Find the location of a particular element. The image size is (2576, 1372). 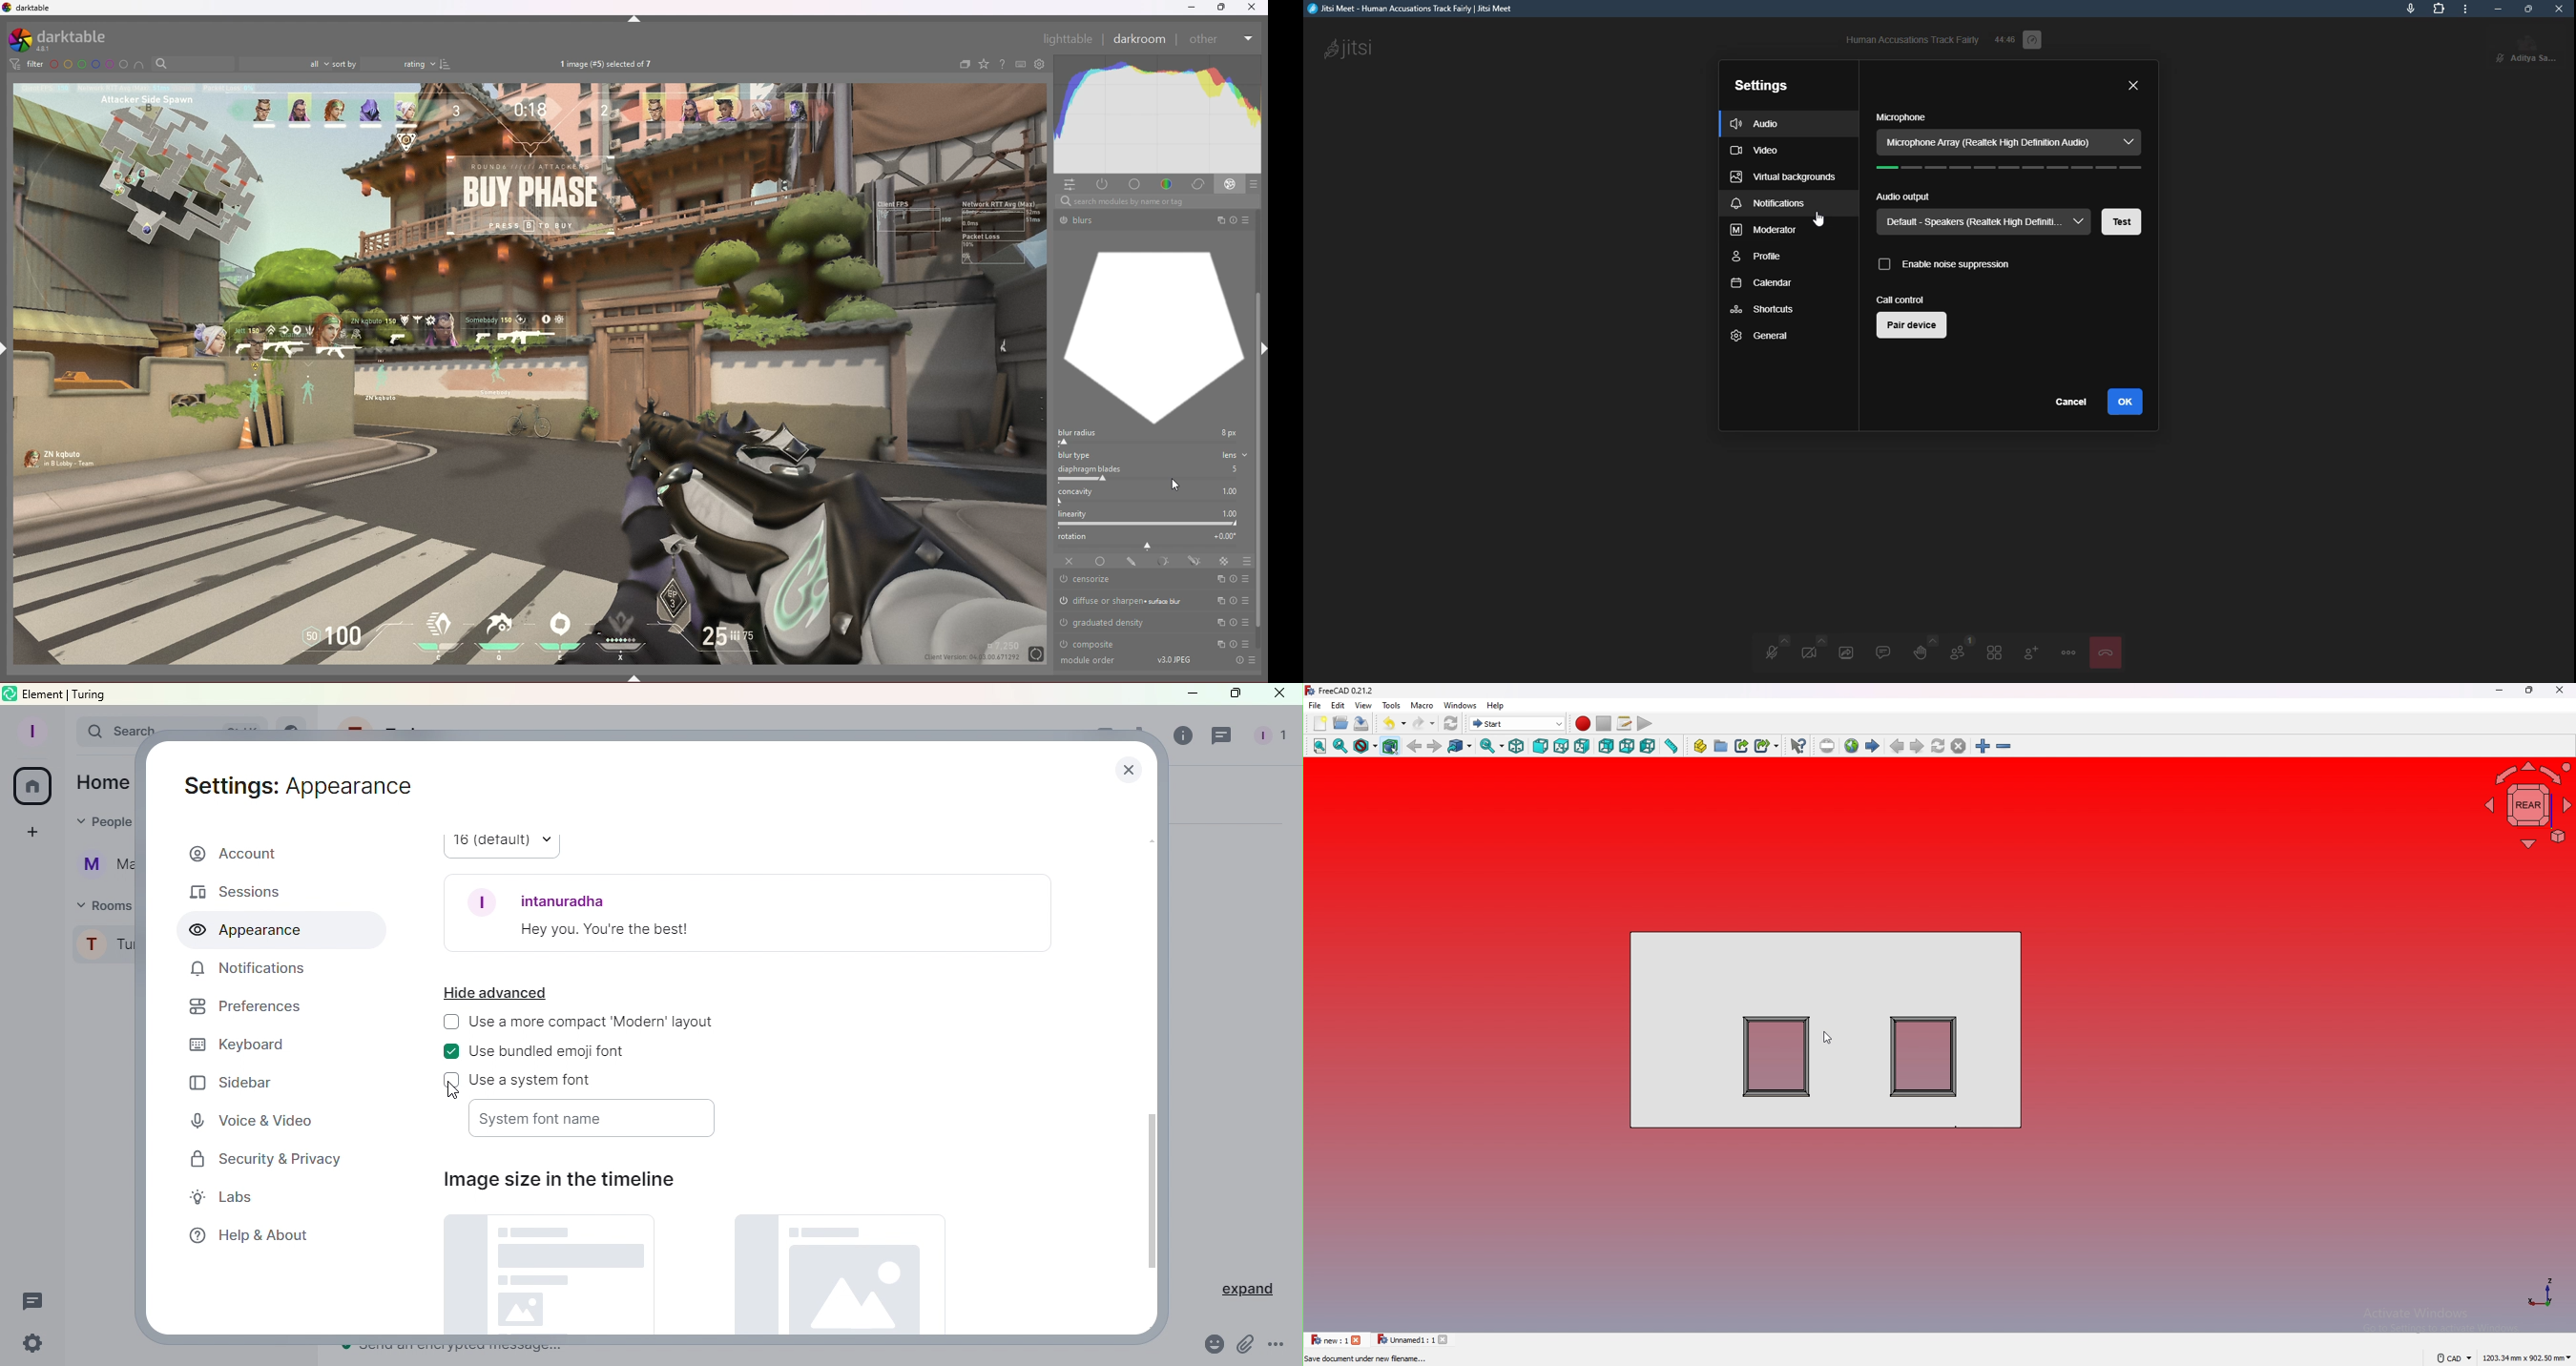

drawn and parametric mask is located at coordinates (1196, 561).